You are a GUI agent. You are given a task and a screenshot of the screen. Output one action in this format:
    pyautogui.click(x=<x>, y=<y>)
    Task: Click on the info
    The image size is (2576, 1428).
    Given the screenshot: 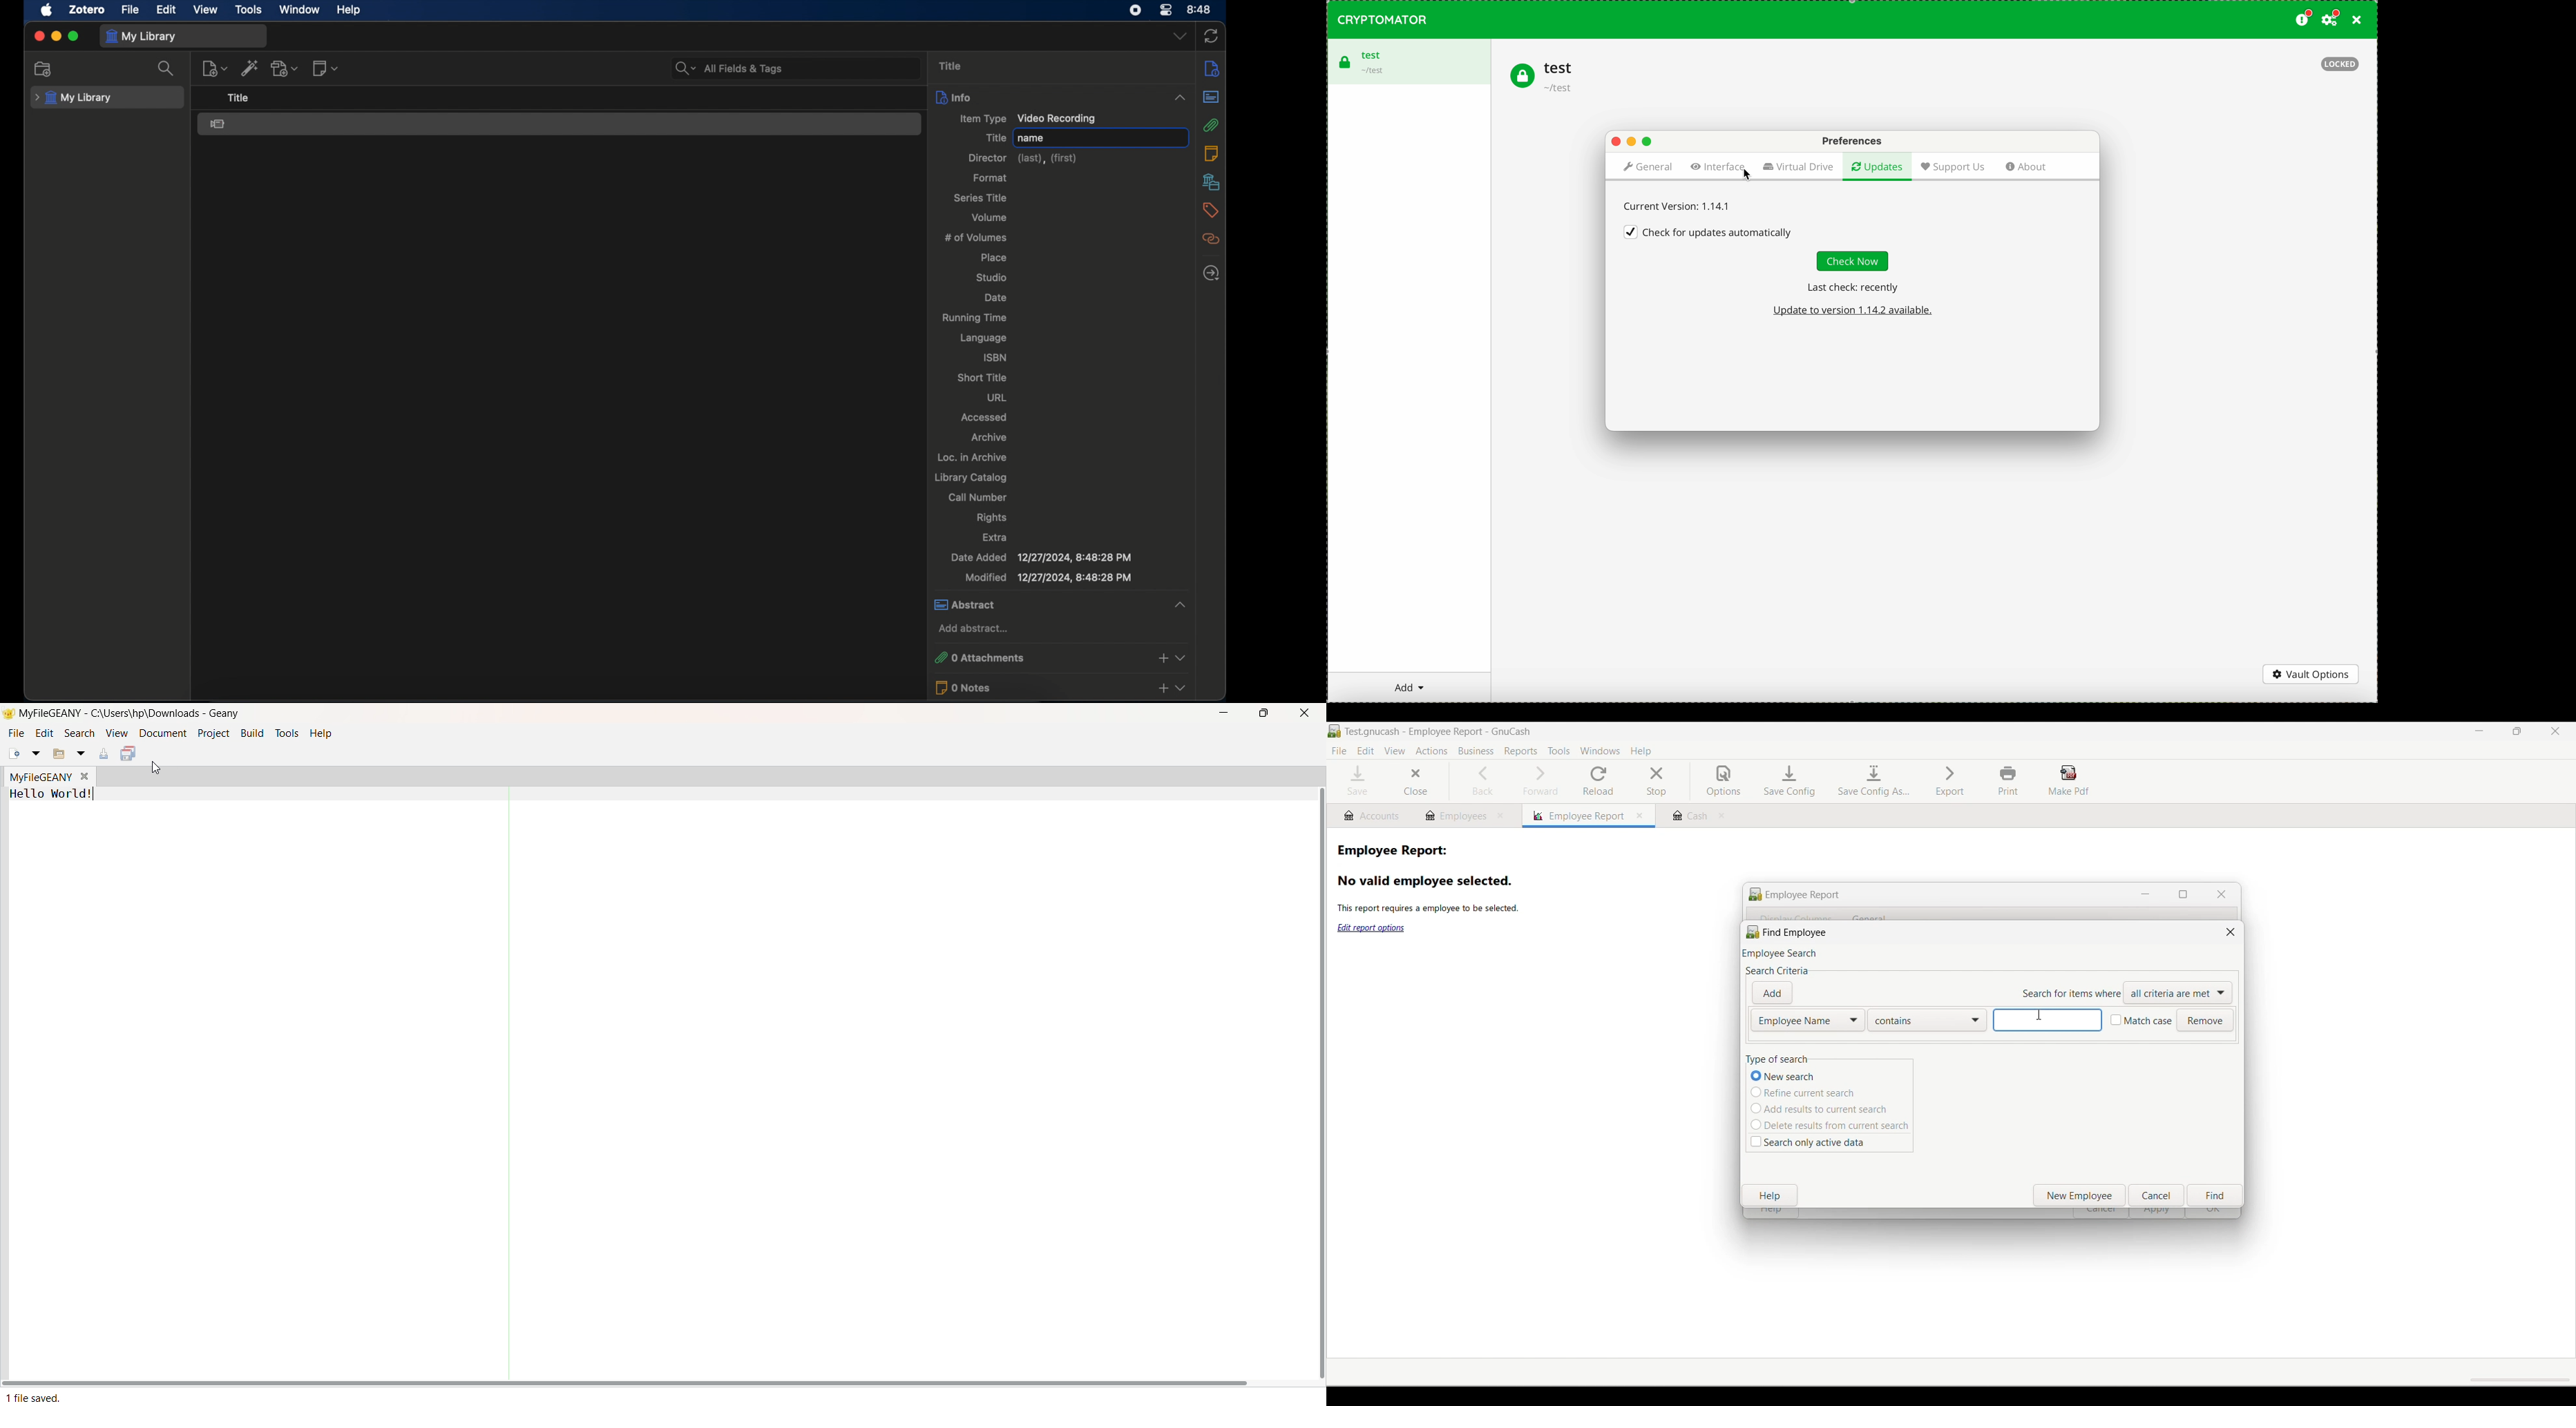 What is the action you would take?
    pyautogui.click(x=1214, y=70)
    